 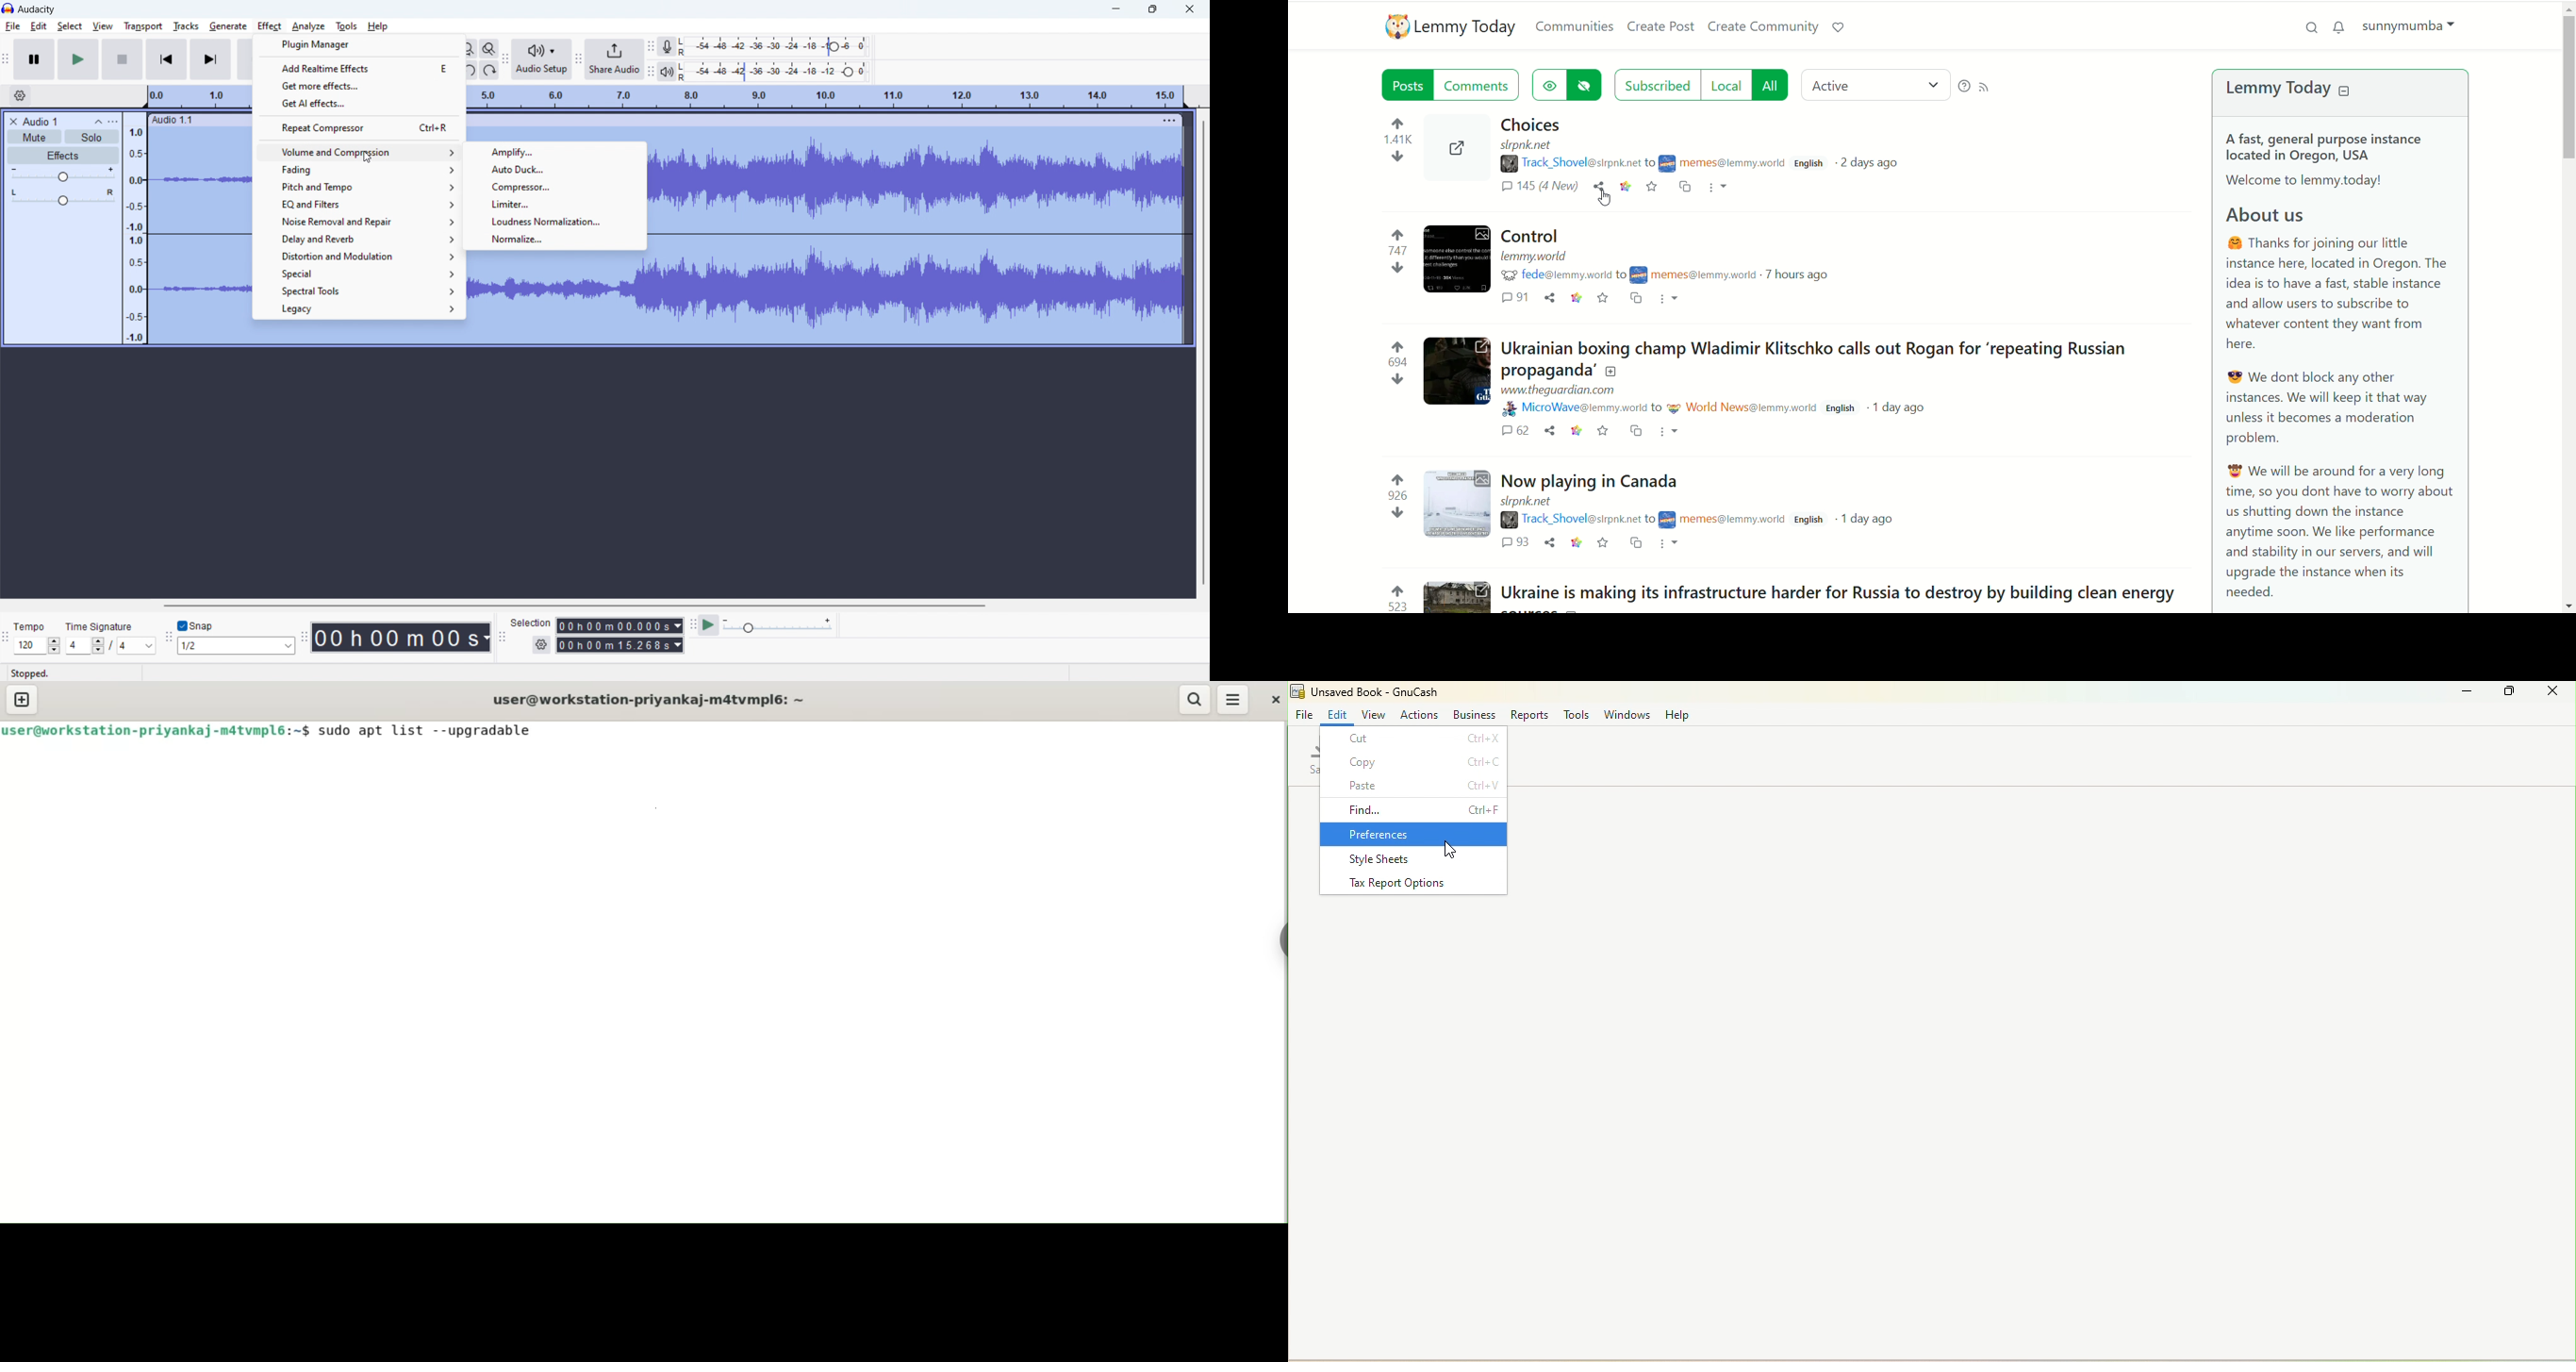 What do you see at coordinates (1205, 349) in the screenshot?
I see `vertical scrollbar` at bounding box center [1205, 349].